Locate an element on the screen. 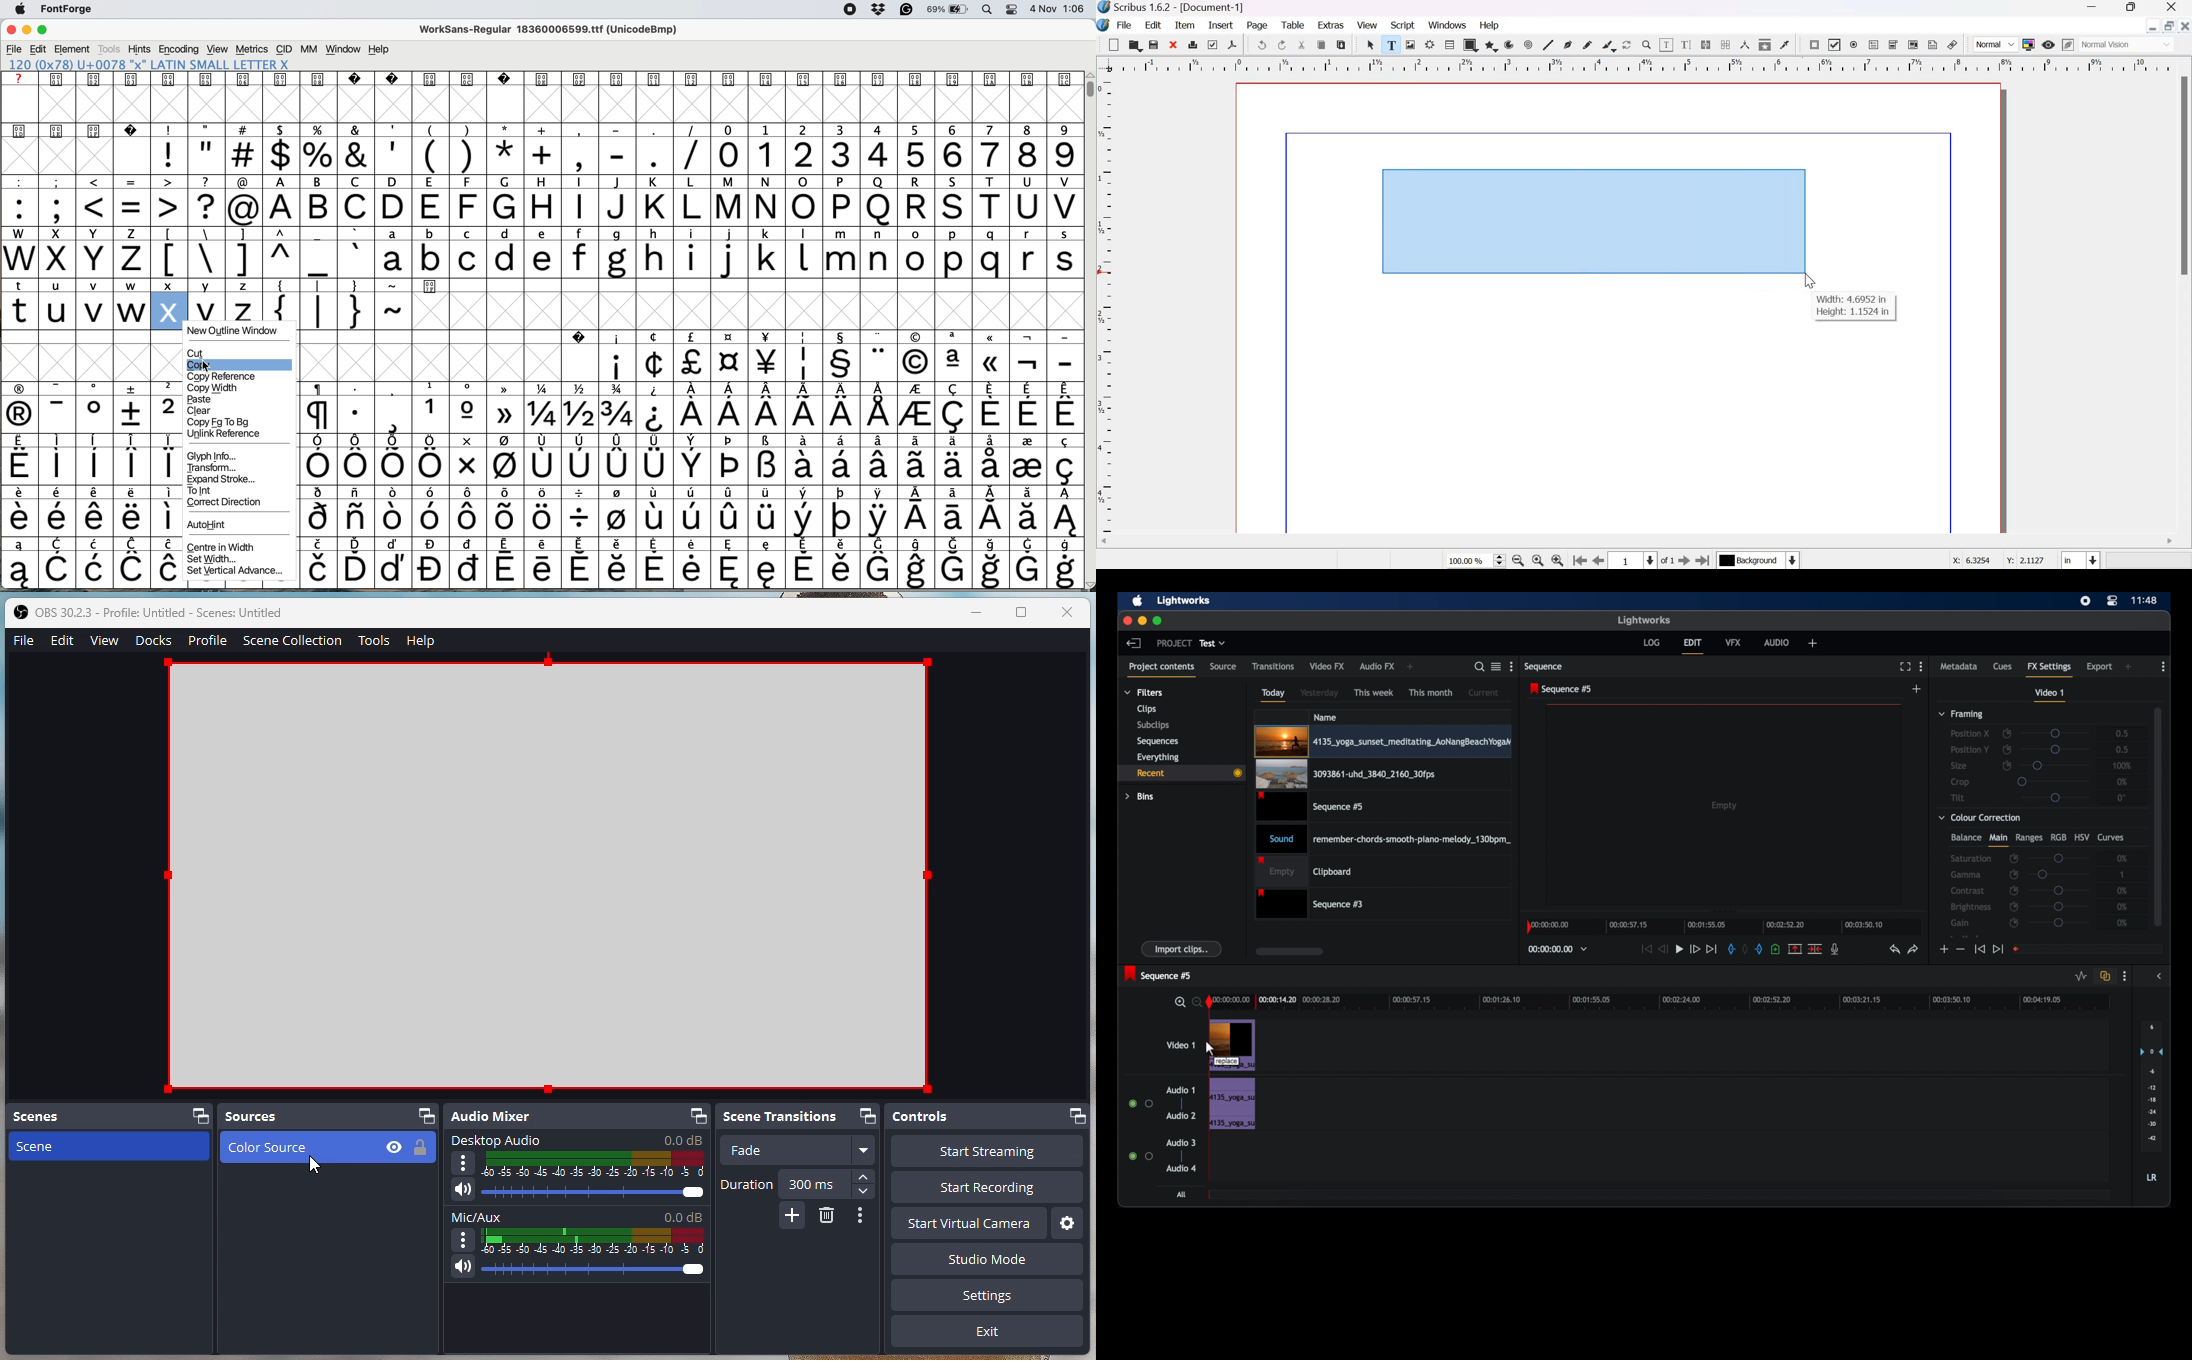 The height and width of the screenshot is (1372, 2212). contrast is located at coordinates (1969, 892).